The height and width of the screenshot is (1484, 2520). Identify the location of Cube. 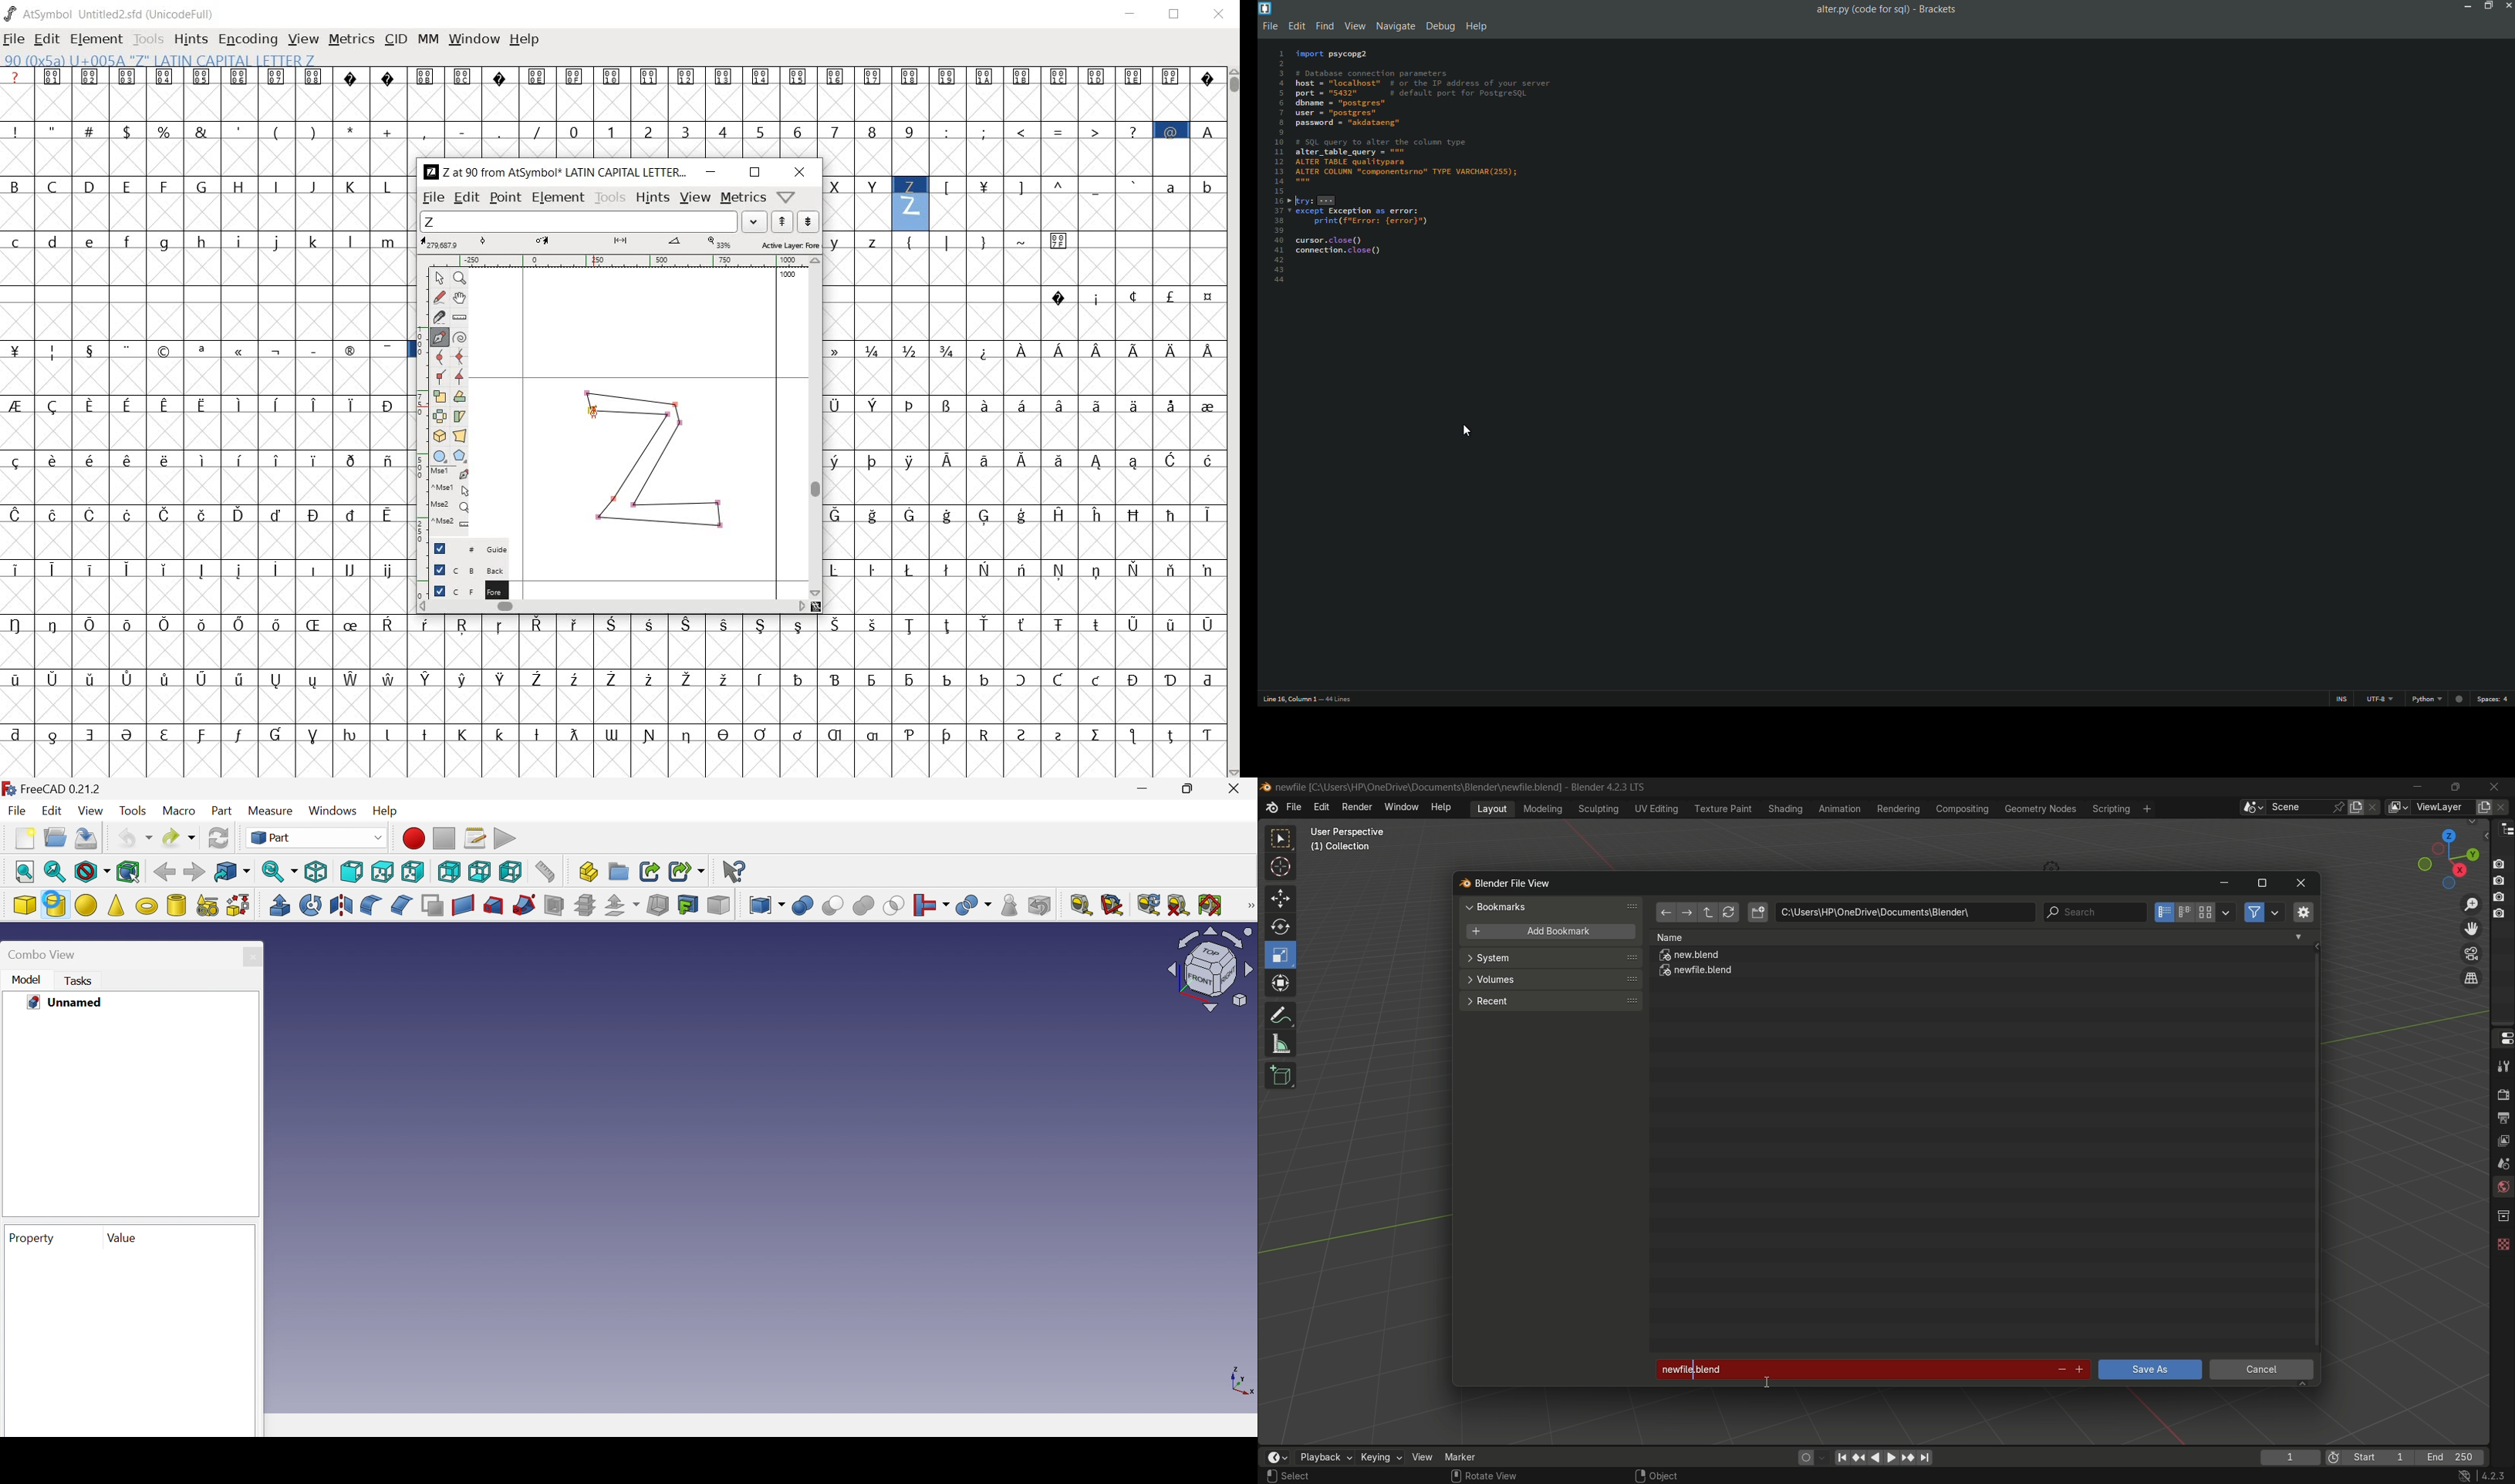
(24, 904).